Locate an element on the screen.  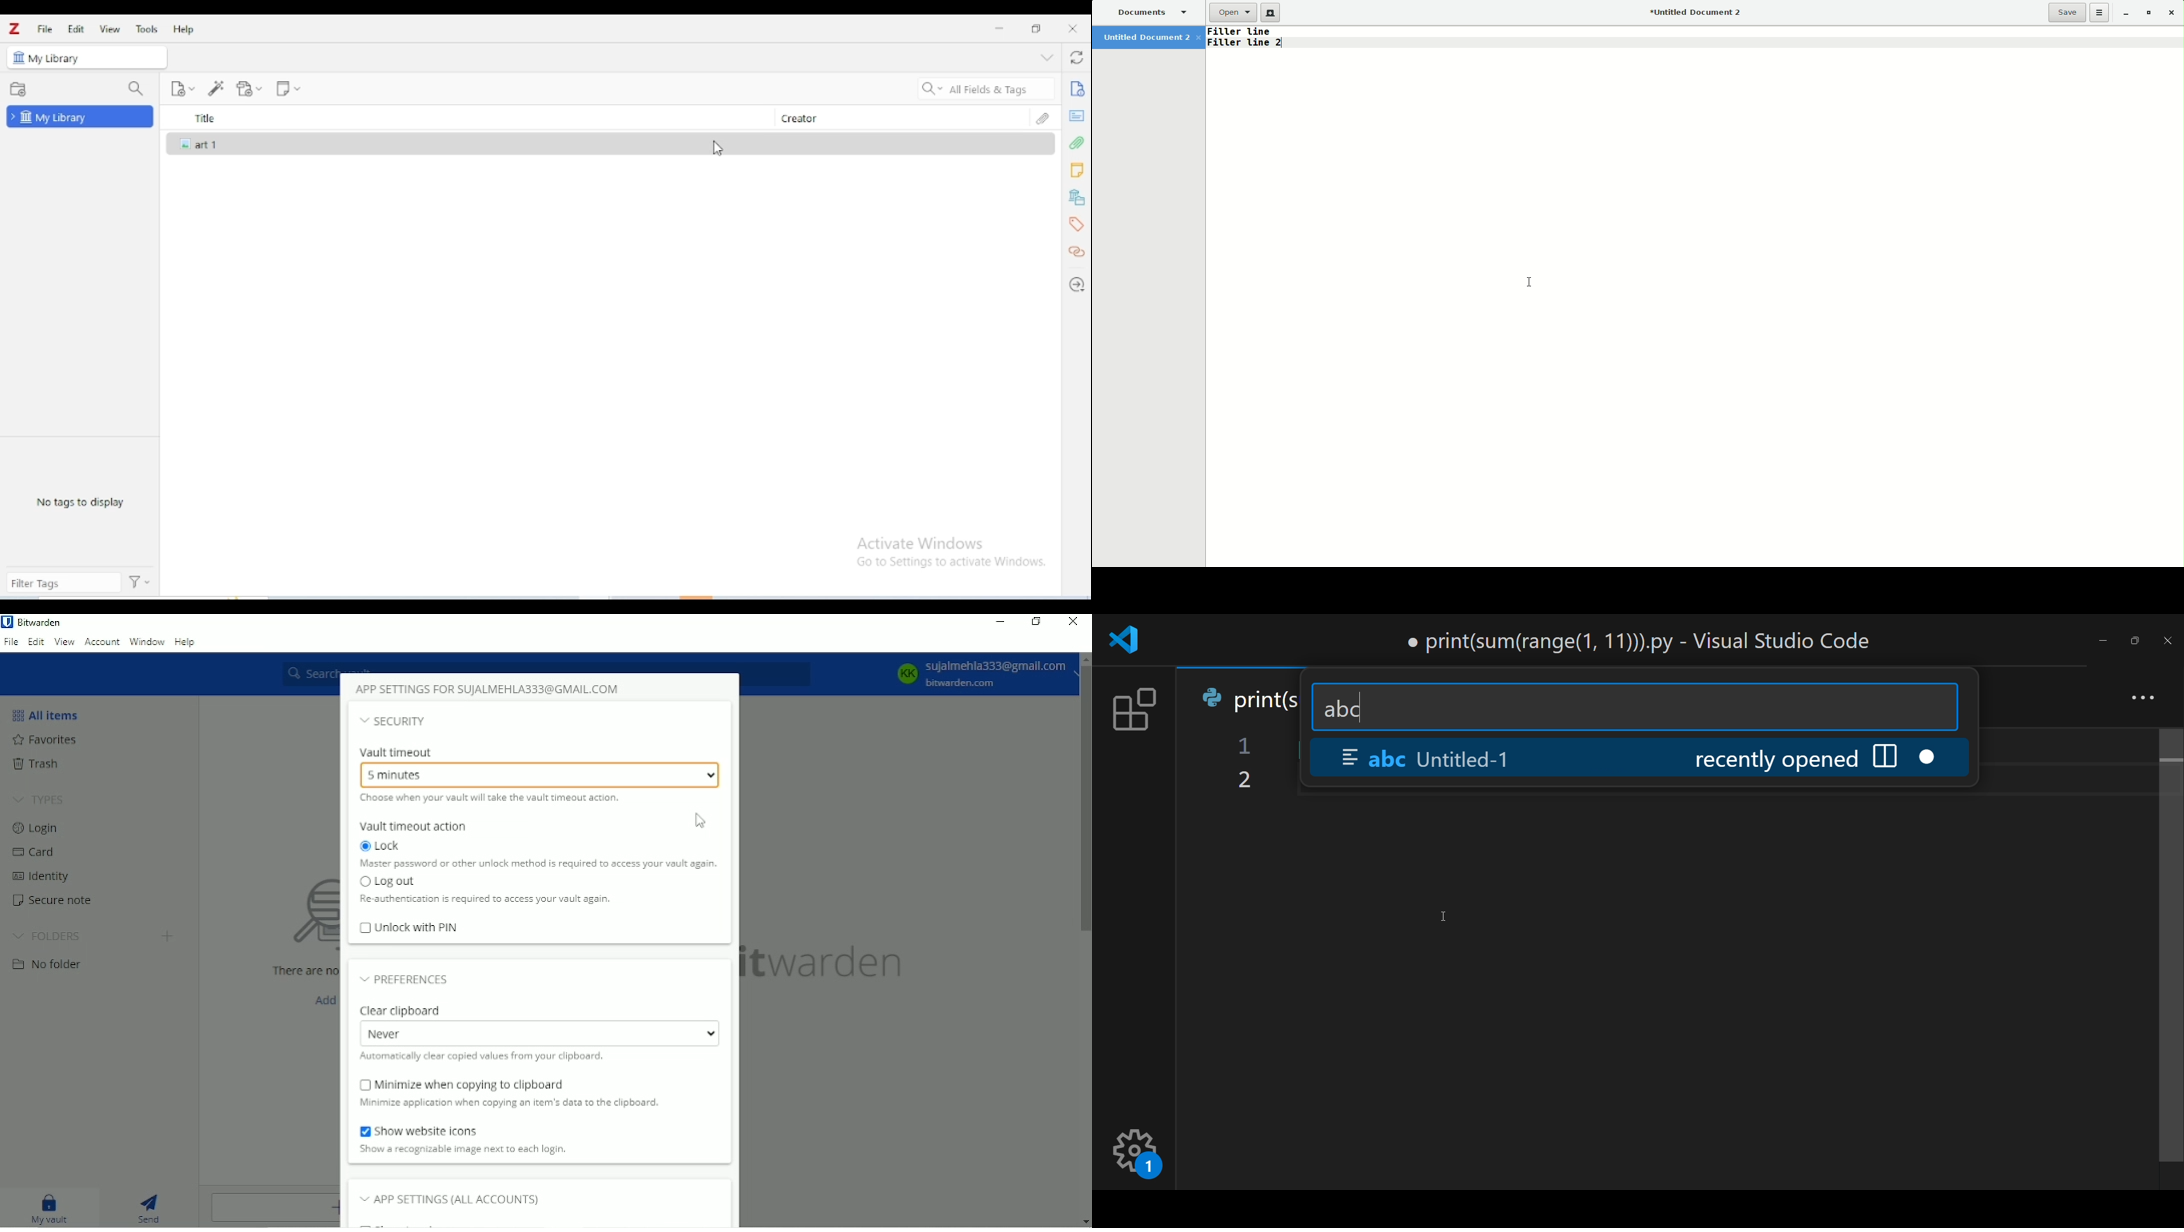
Automatically clear clipboard values from your clipboard. is located at coordinates (484, 1057).